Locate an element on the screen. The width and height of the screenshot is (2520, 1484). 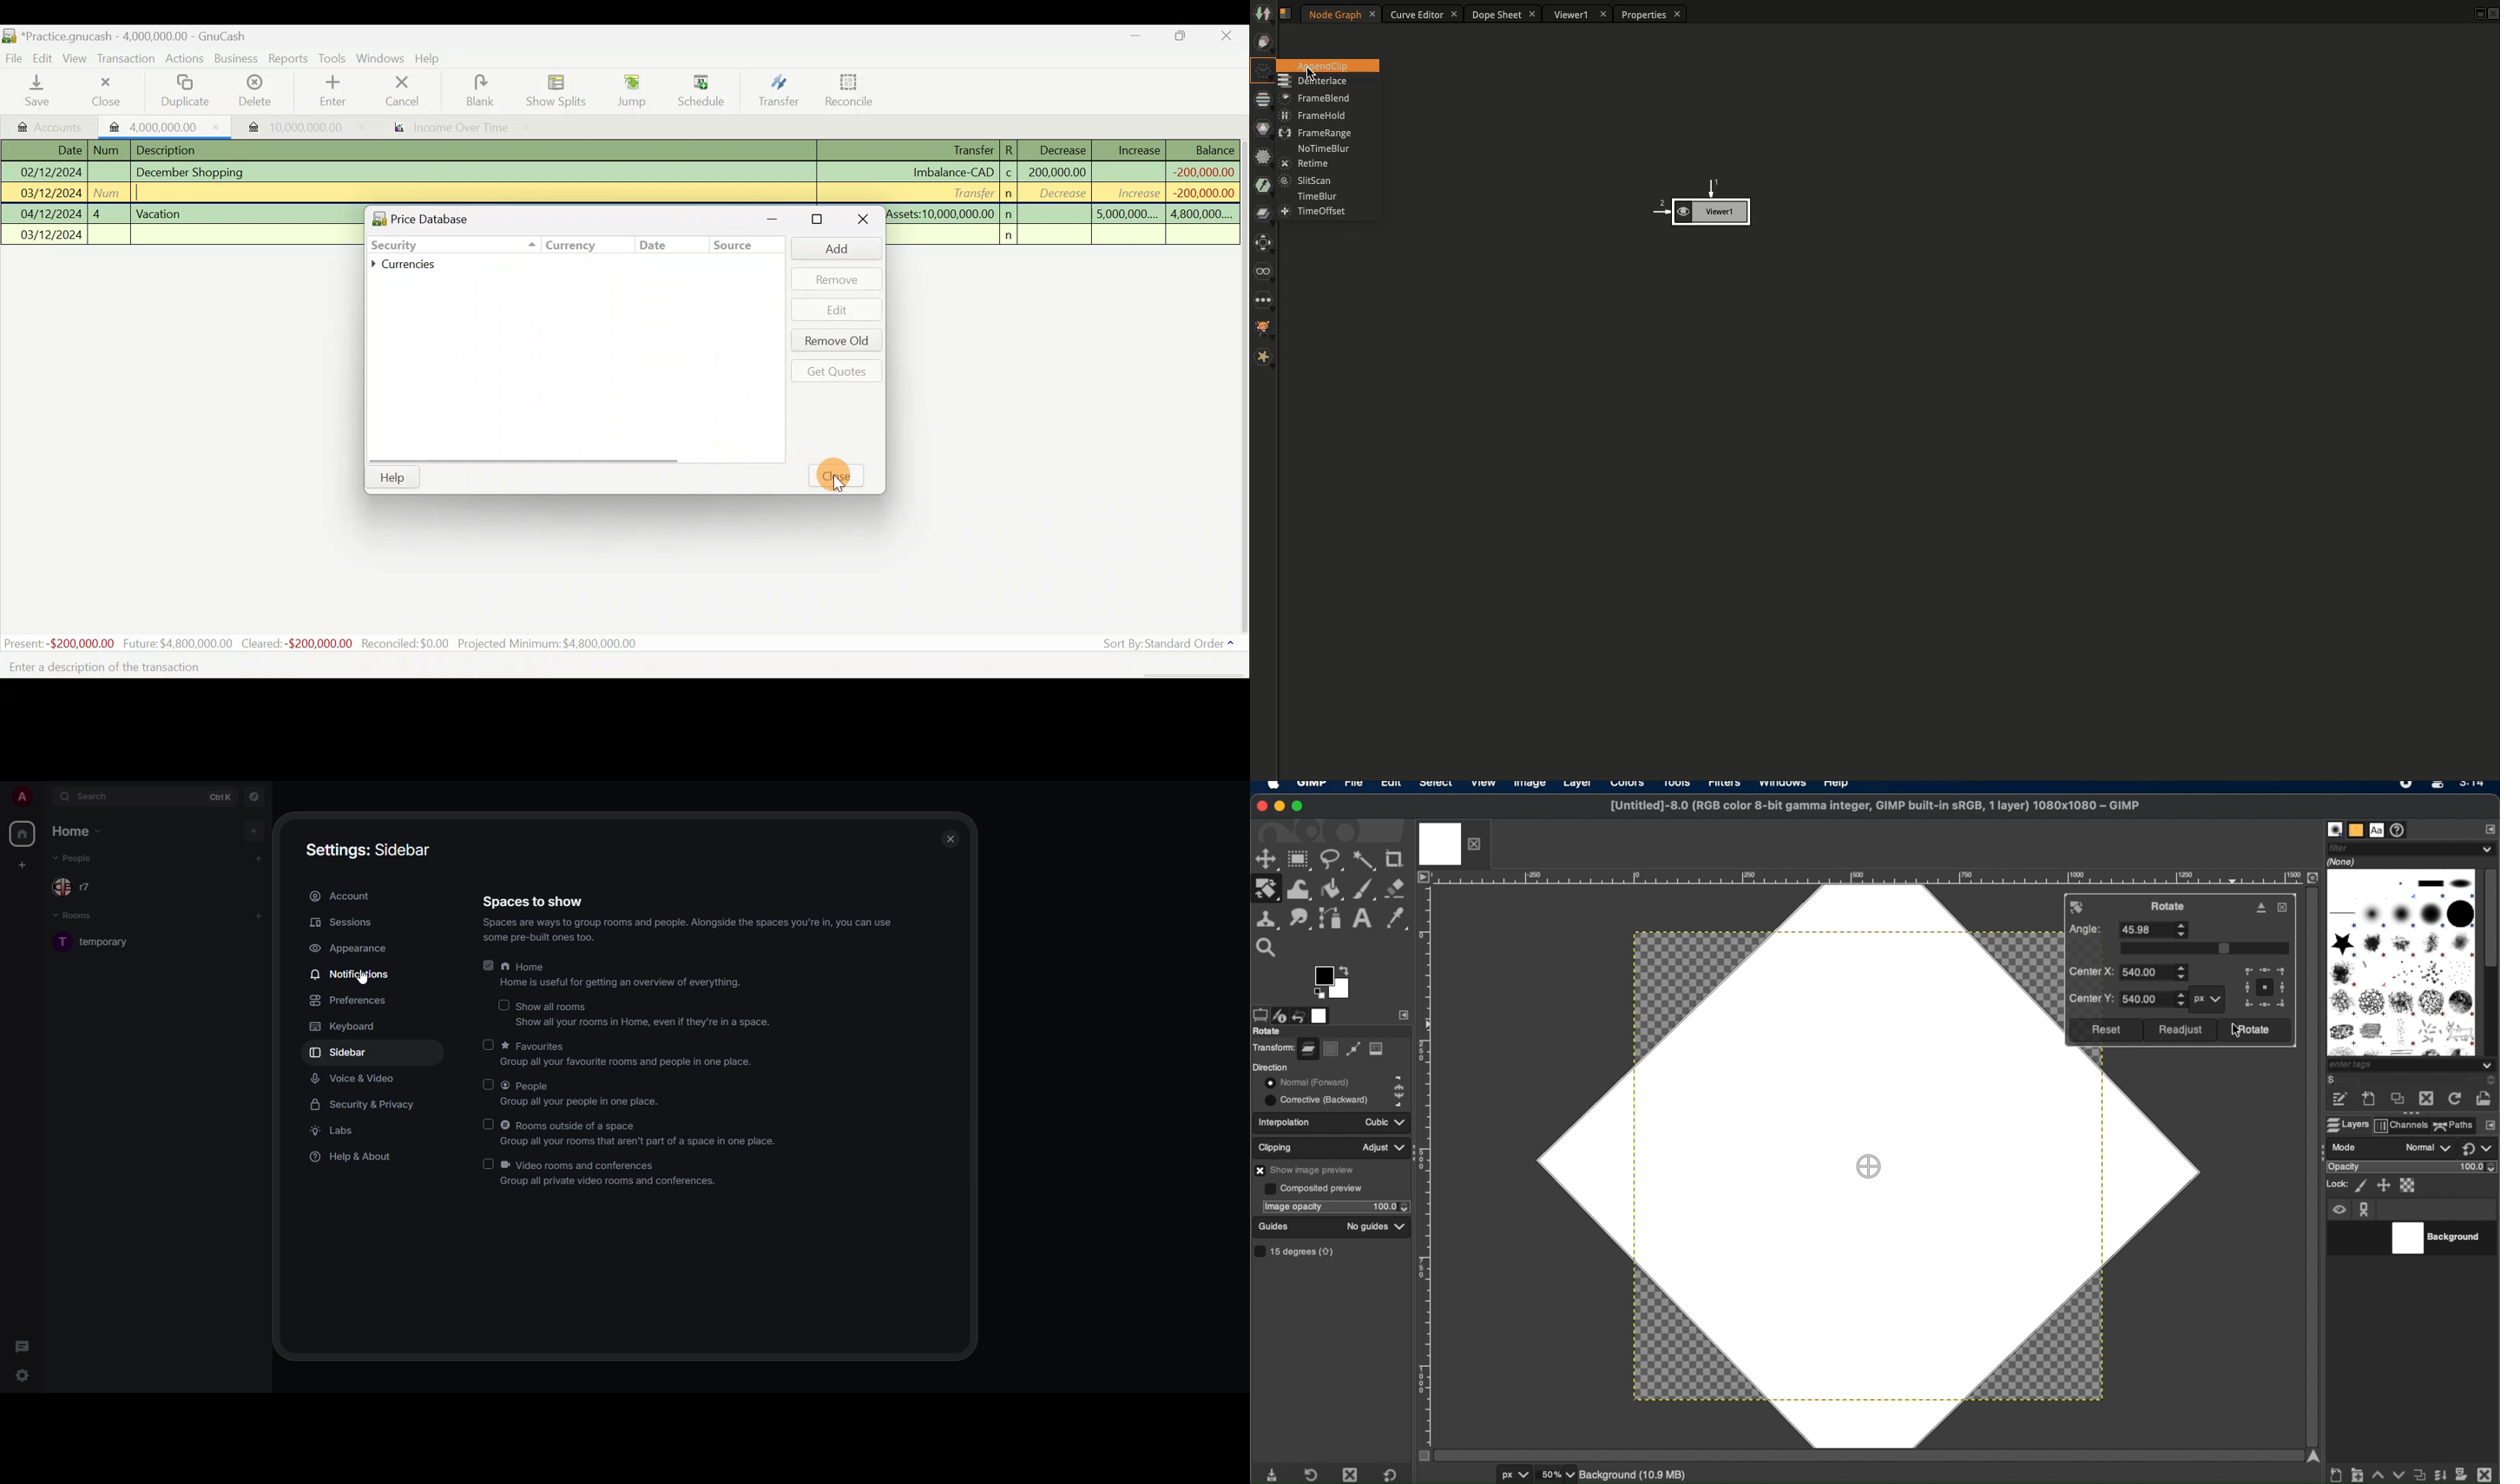
currency is located at coordinates (561, 247).